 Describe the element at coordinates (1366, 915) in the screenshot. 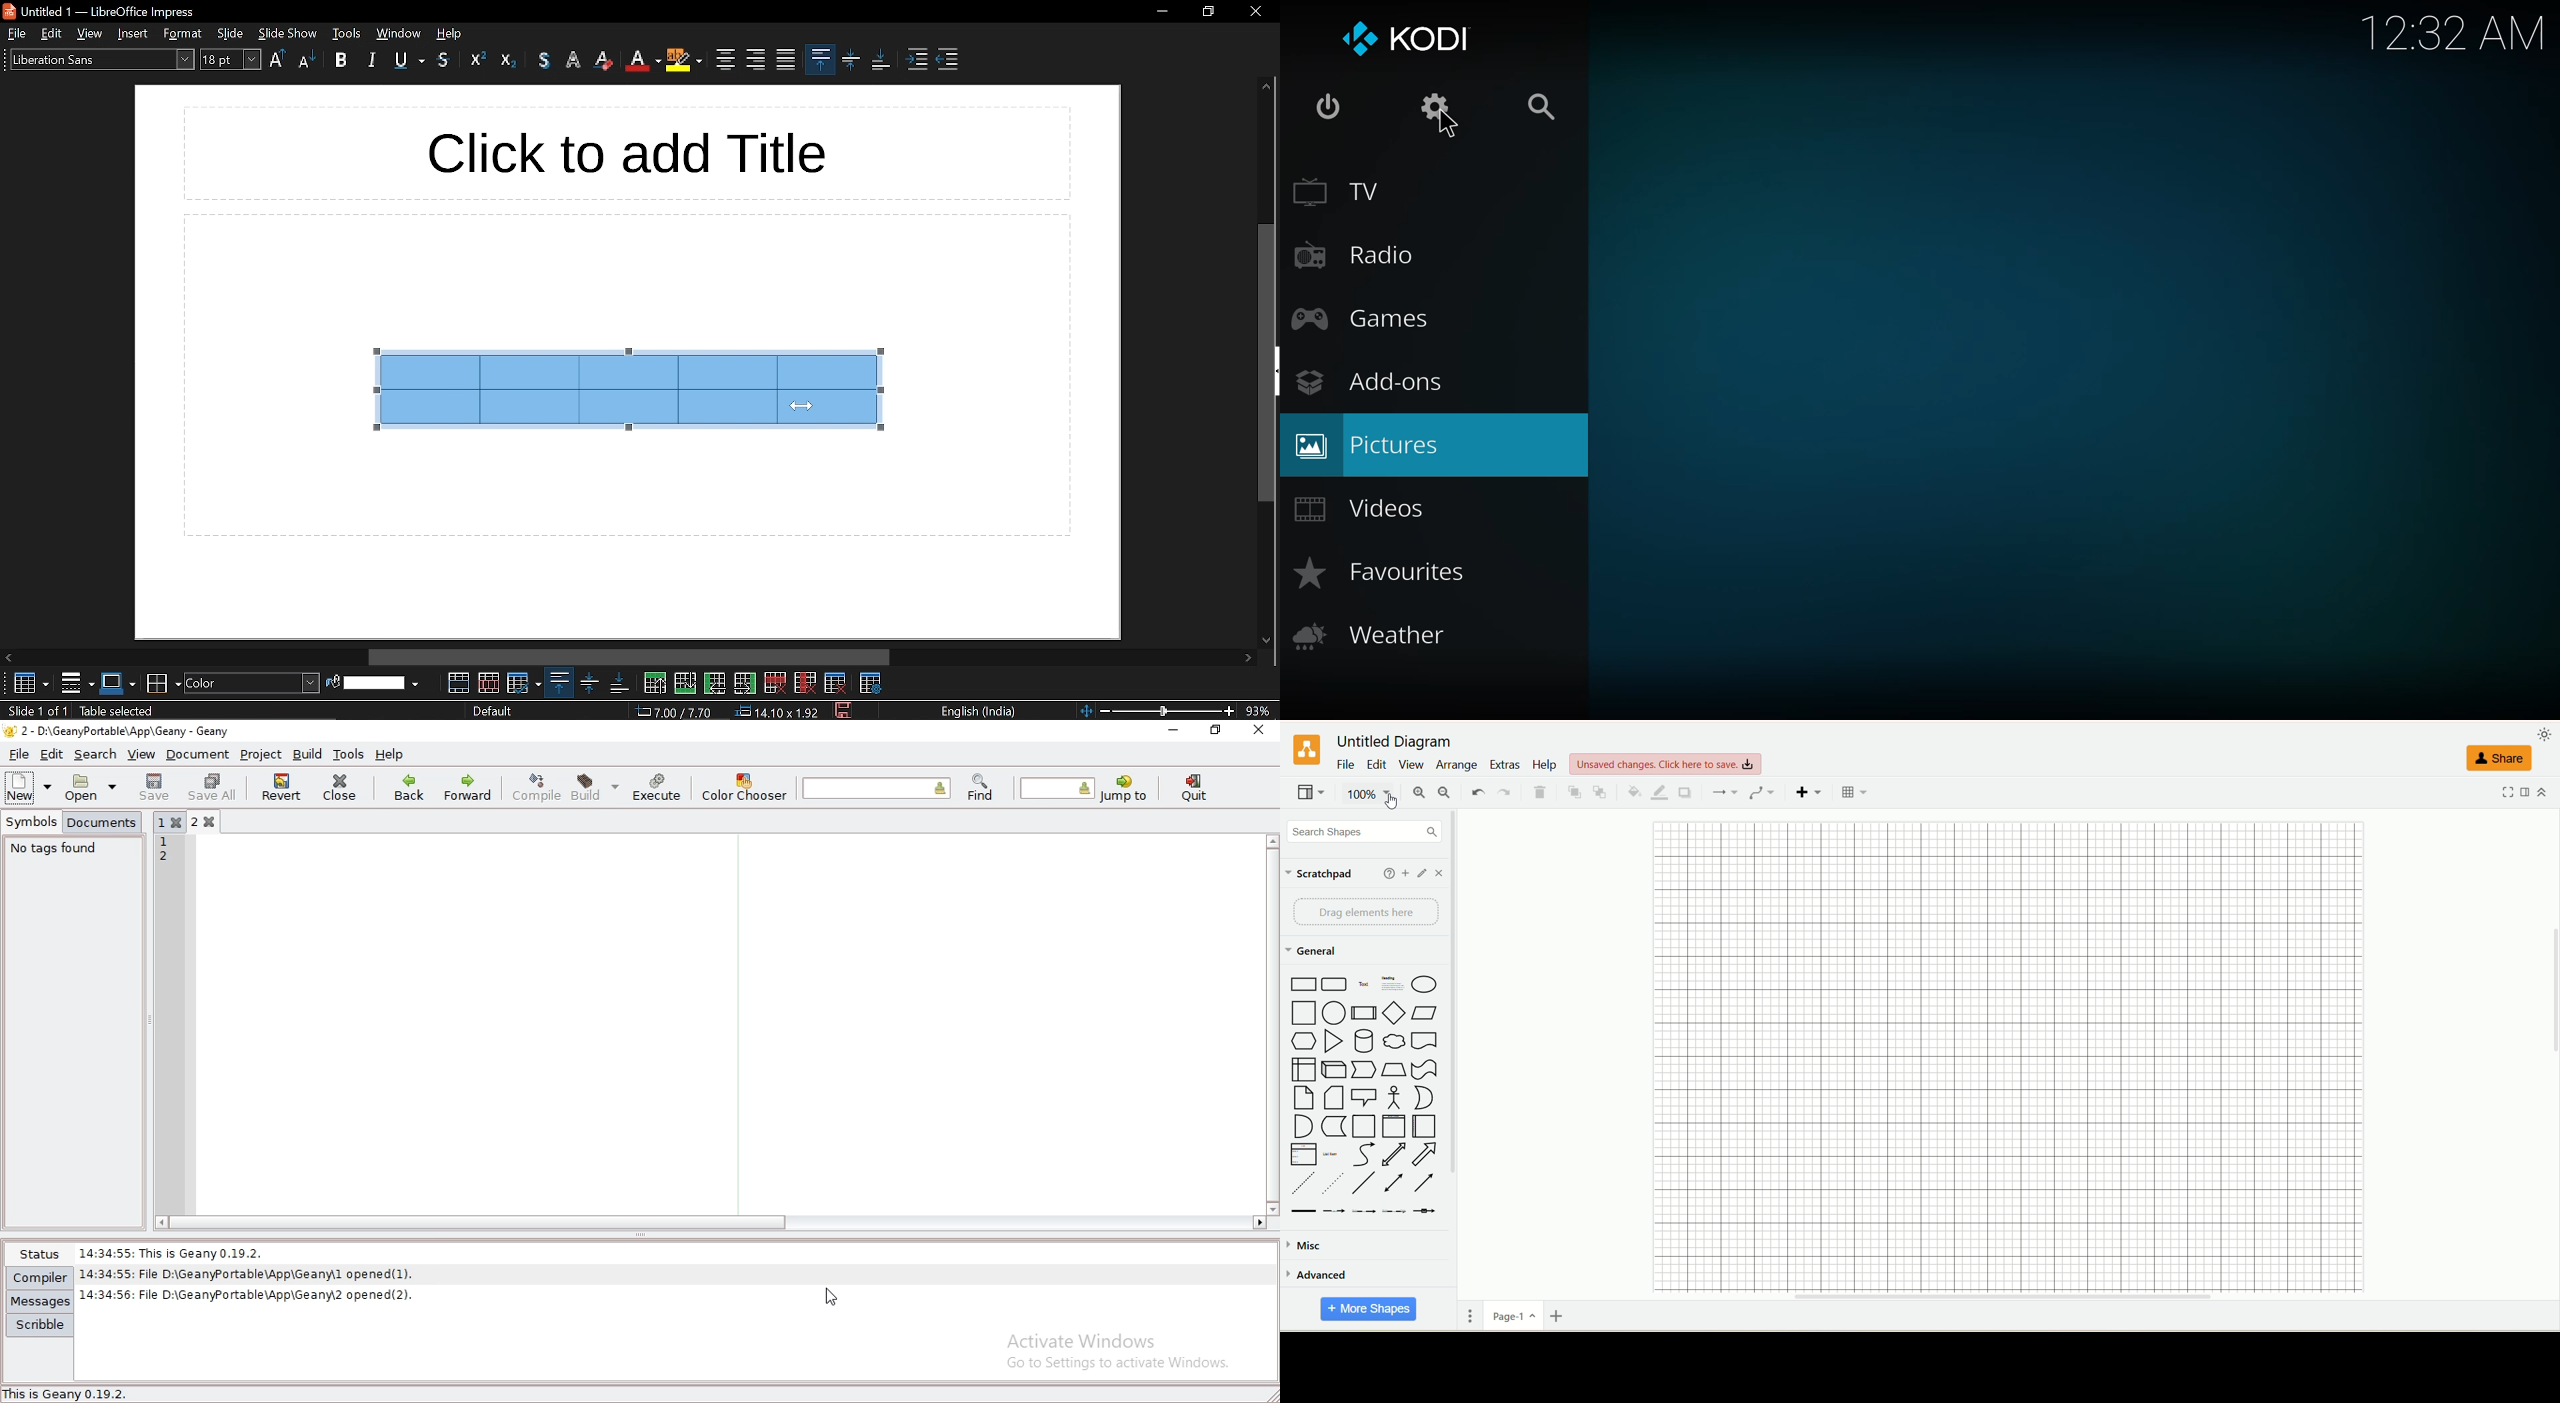

I see `drag elements` at that location.